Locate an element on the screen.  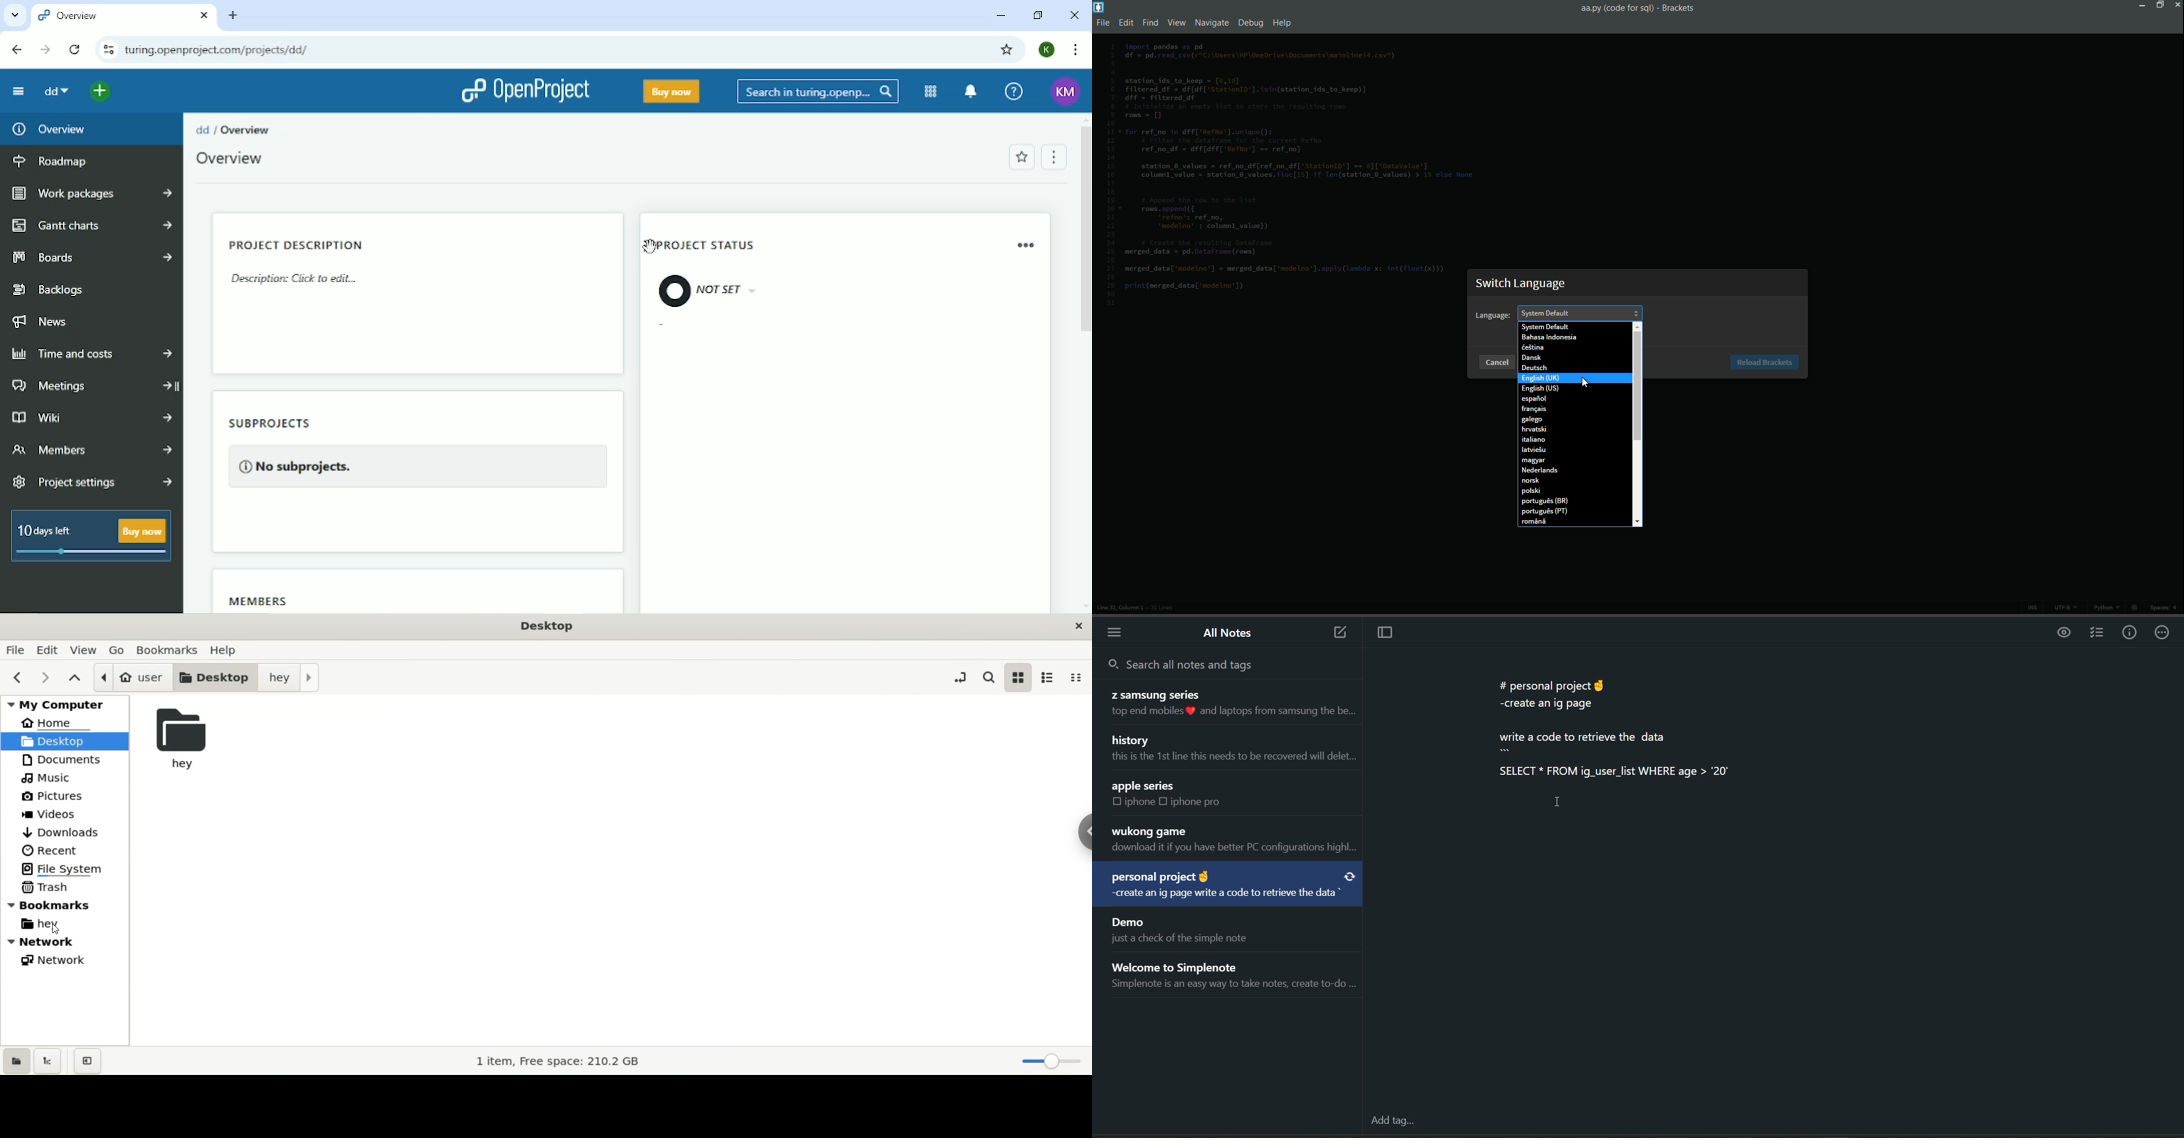
note title  and preview is located at coordinates (1232, 750).